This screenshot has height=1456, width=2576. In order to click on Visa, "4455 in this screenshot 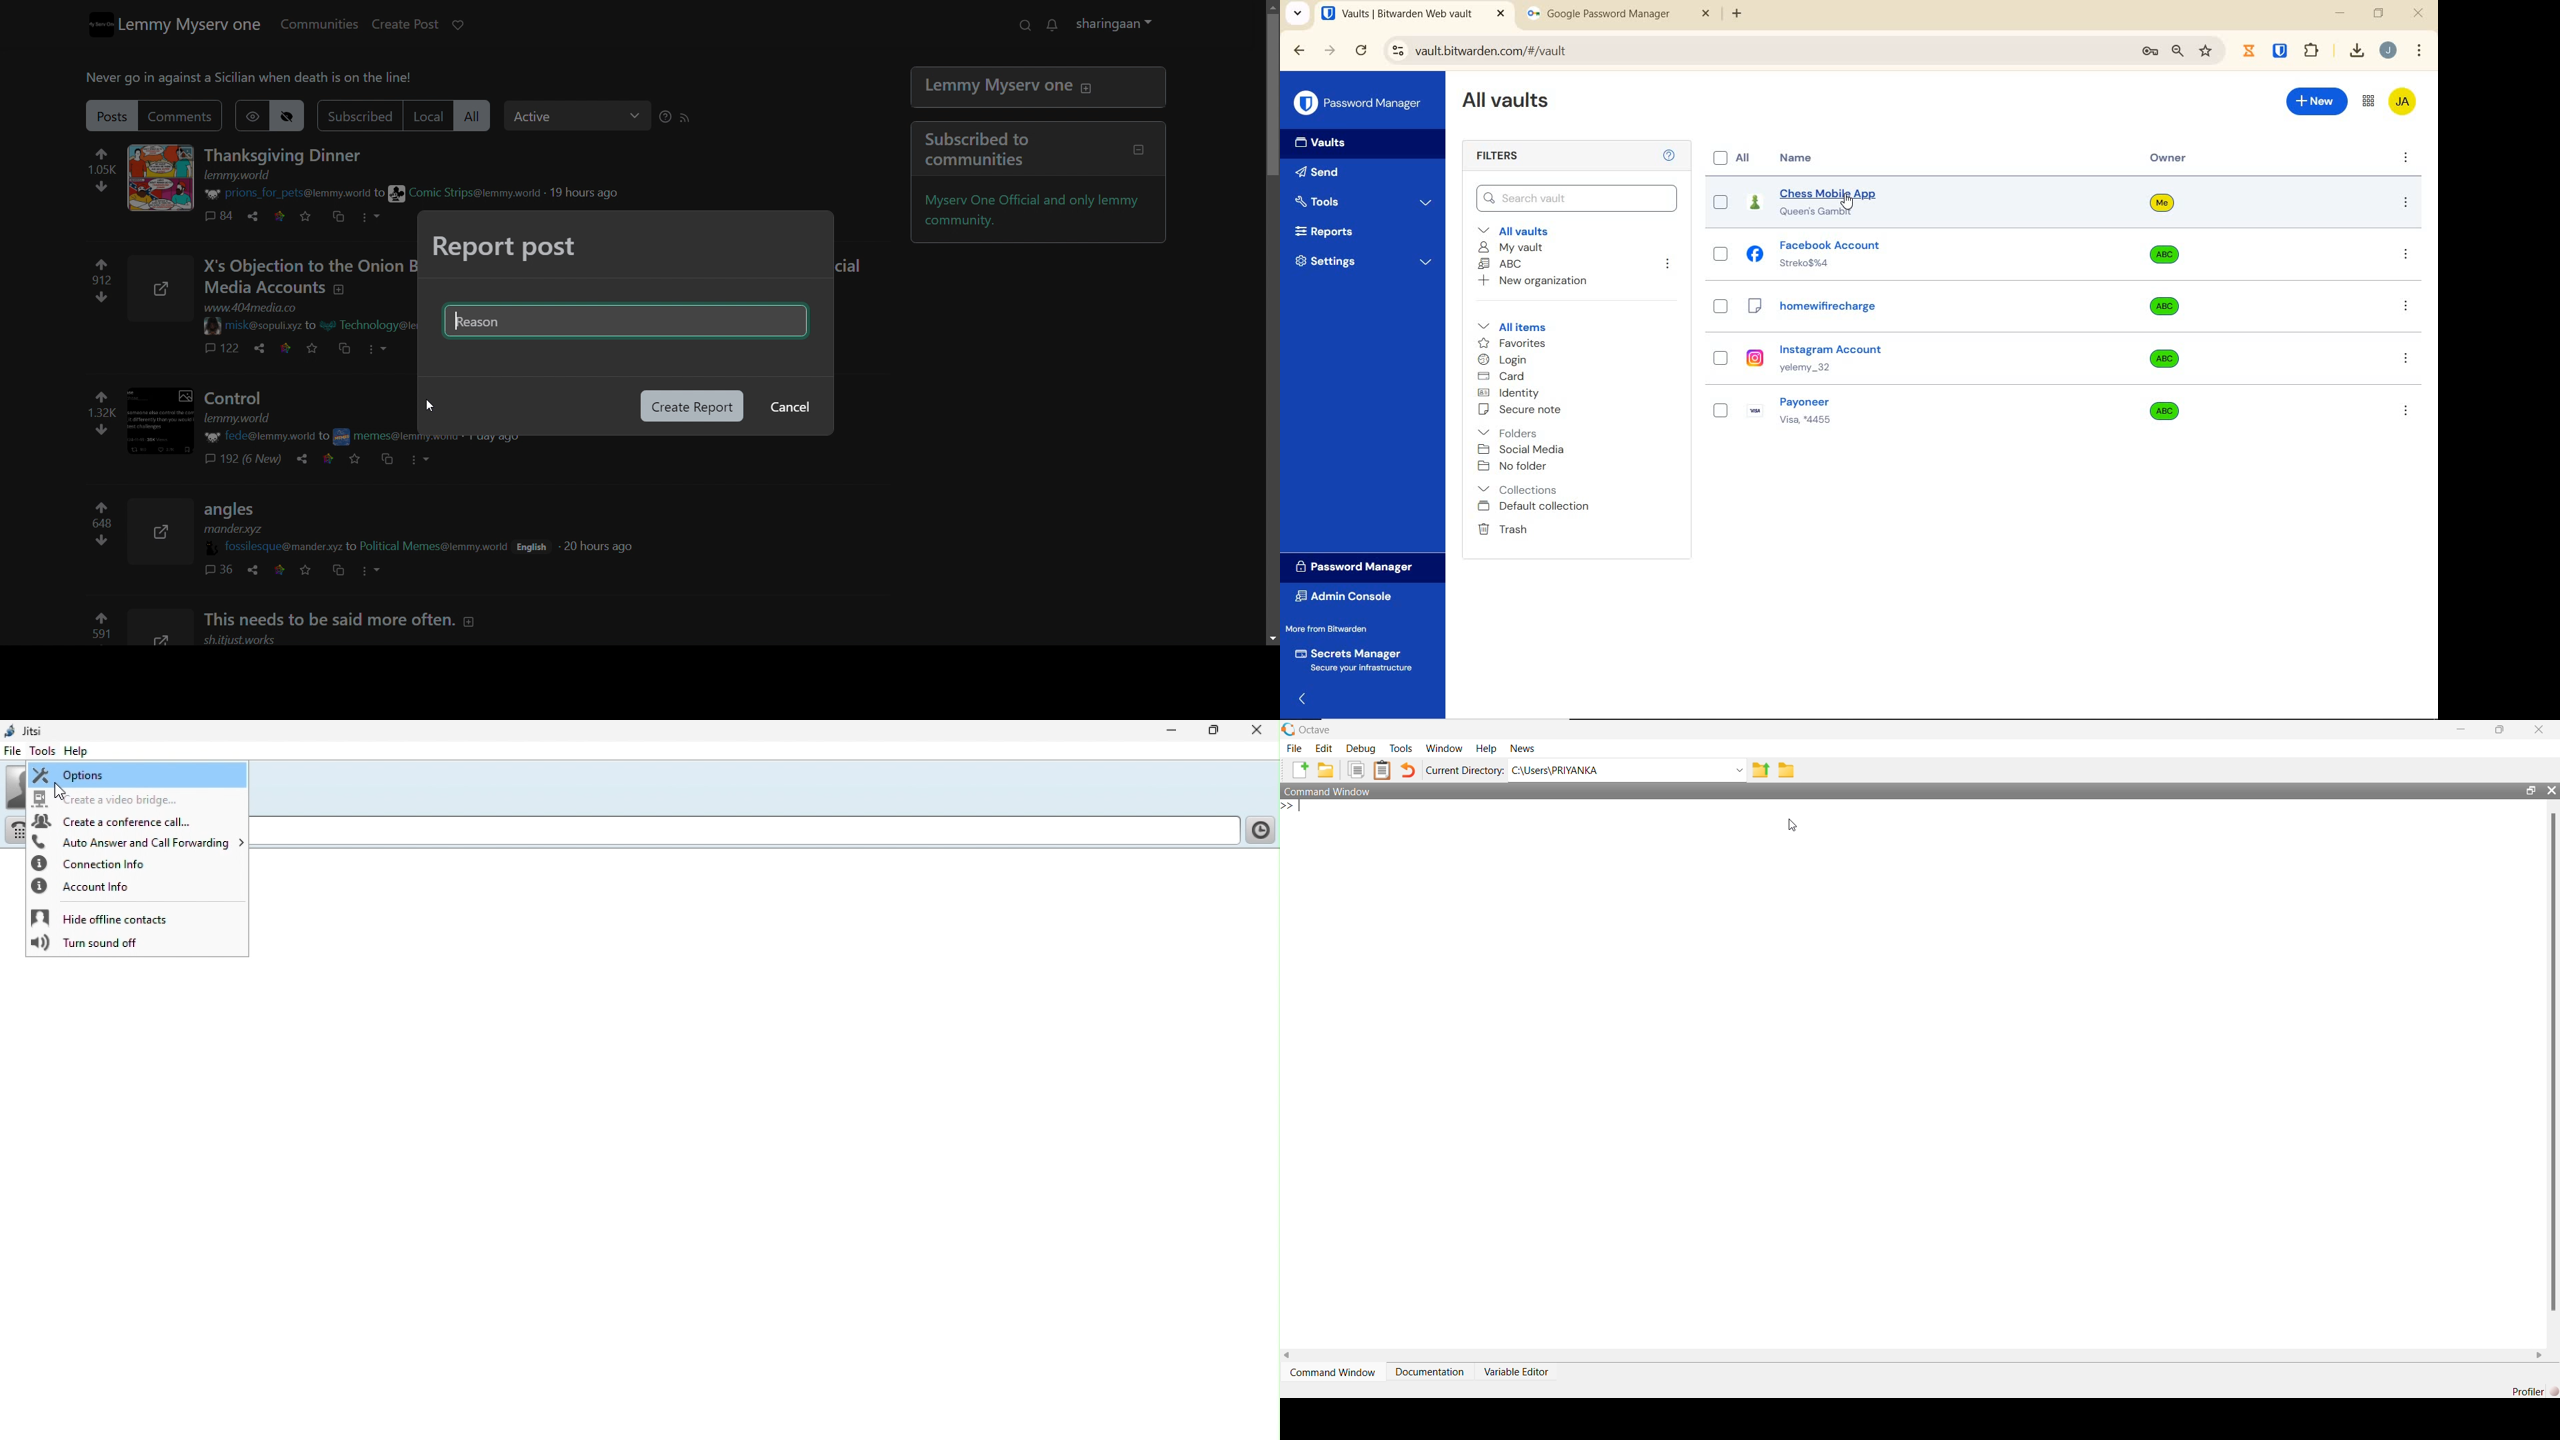, I will do `click(1815, 423)`.